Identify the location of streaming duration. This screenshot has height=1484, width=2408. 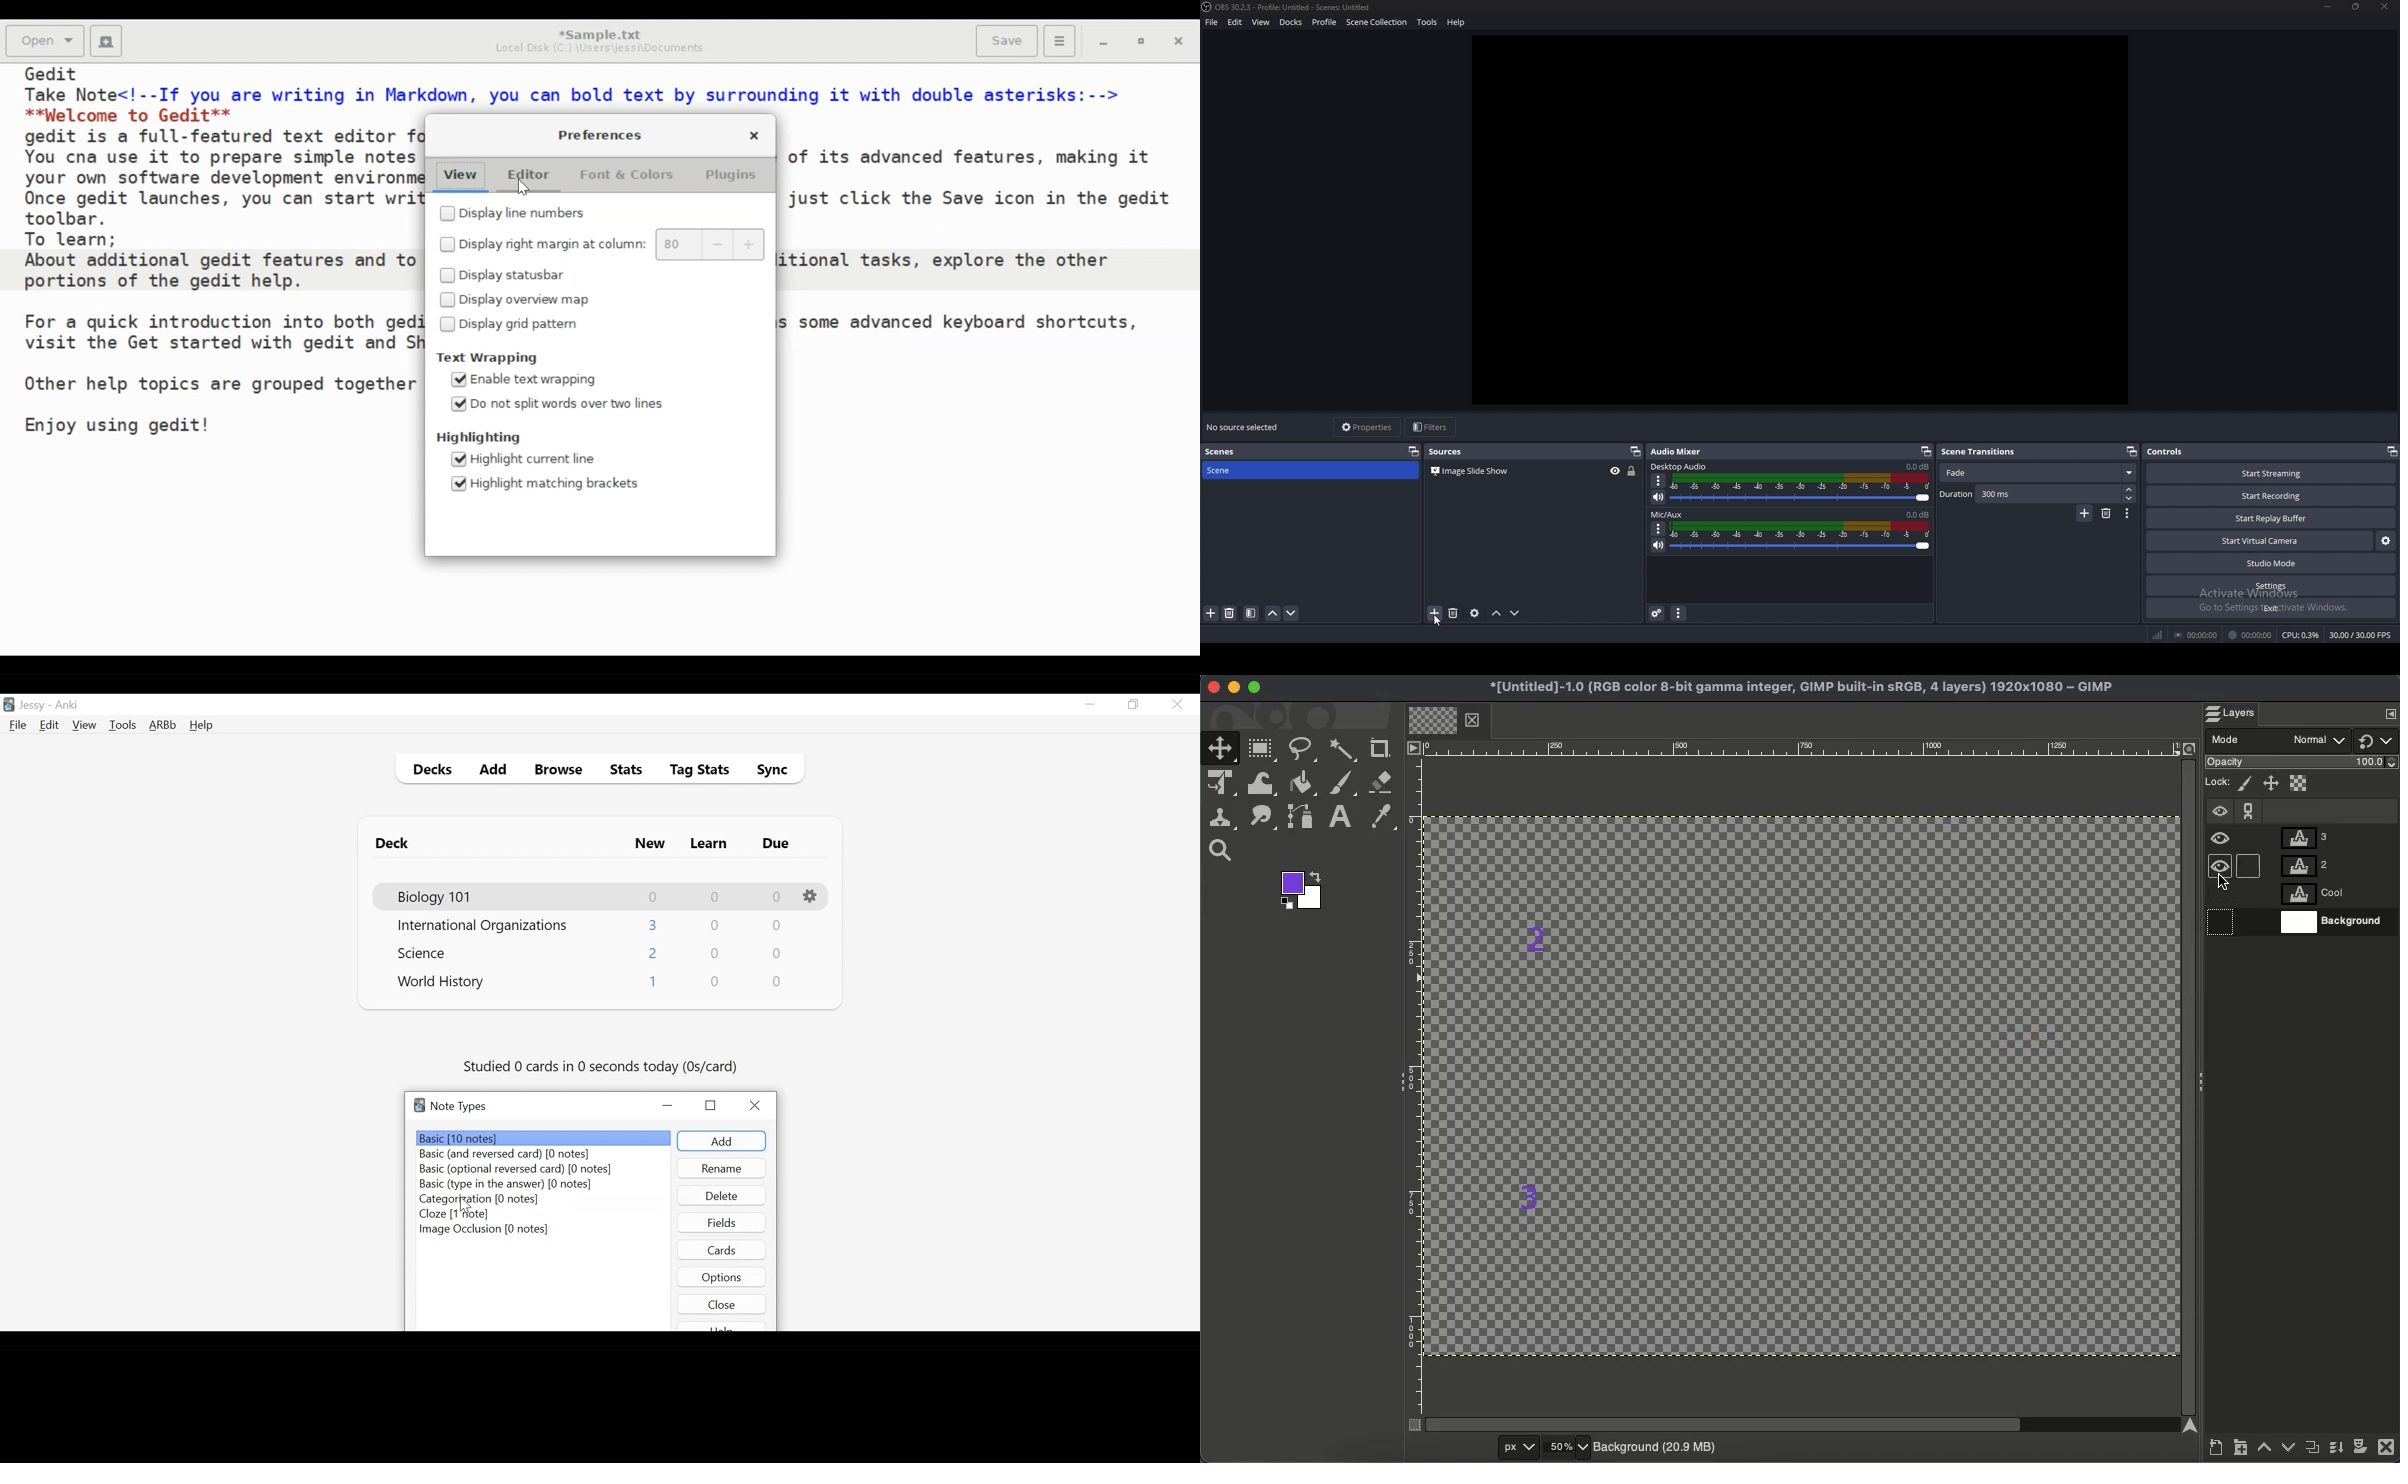
(2197, 636).